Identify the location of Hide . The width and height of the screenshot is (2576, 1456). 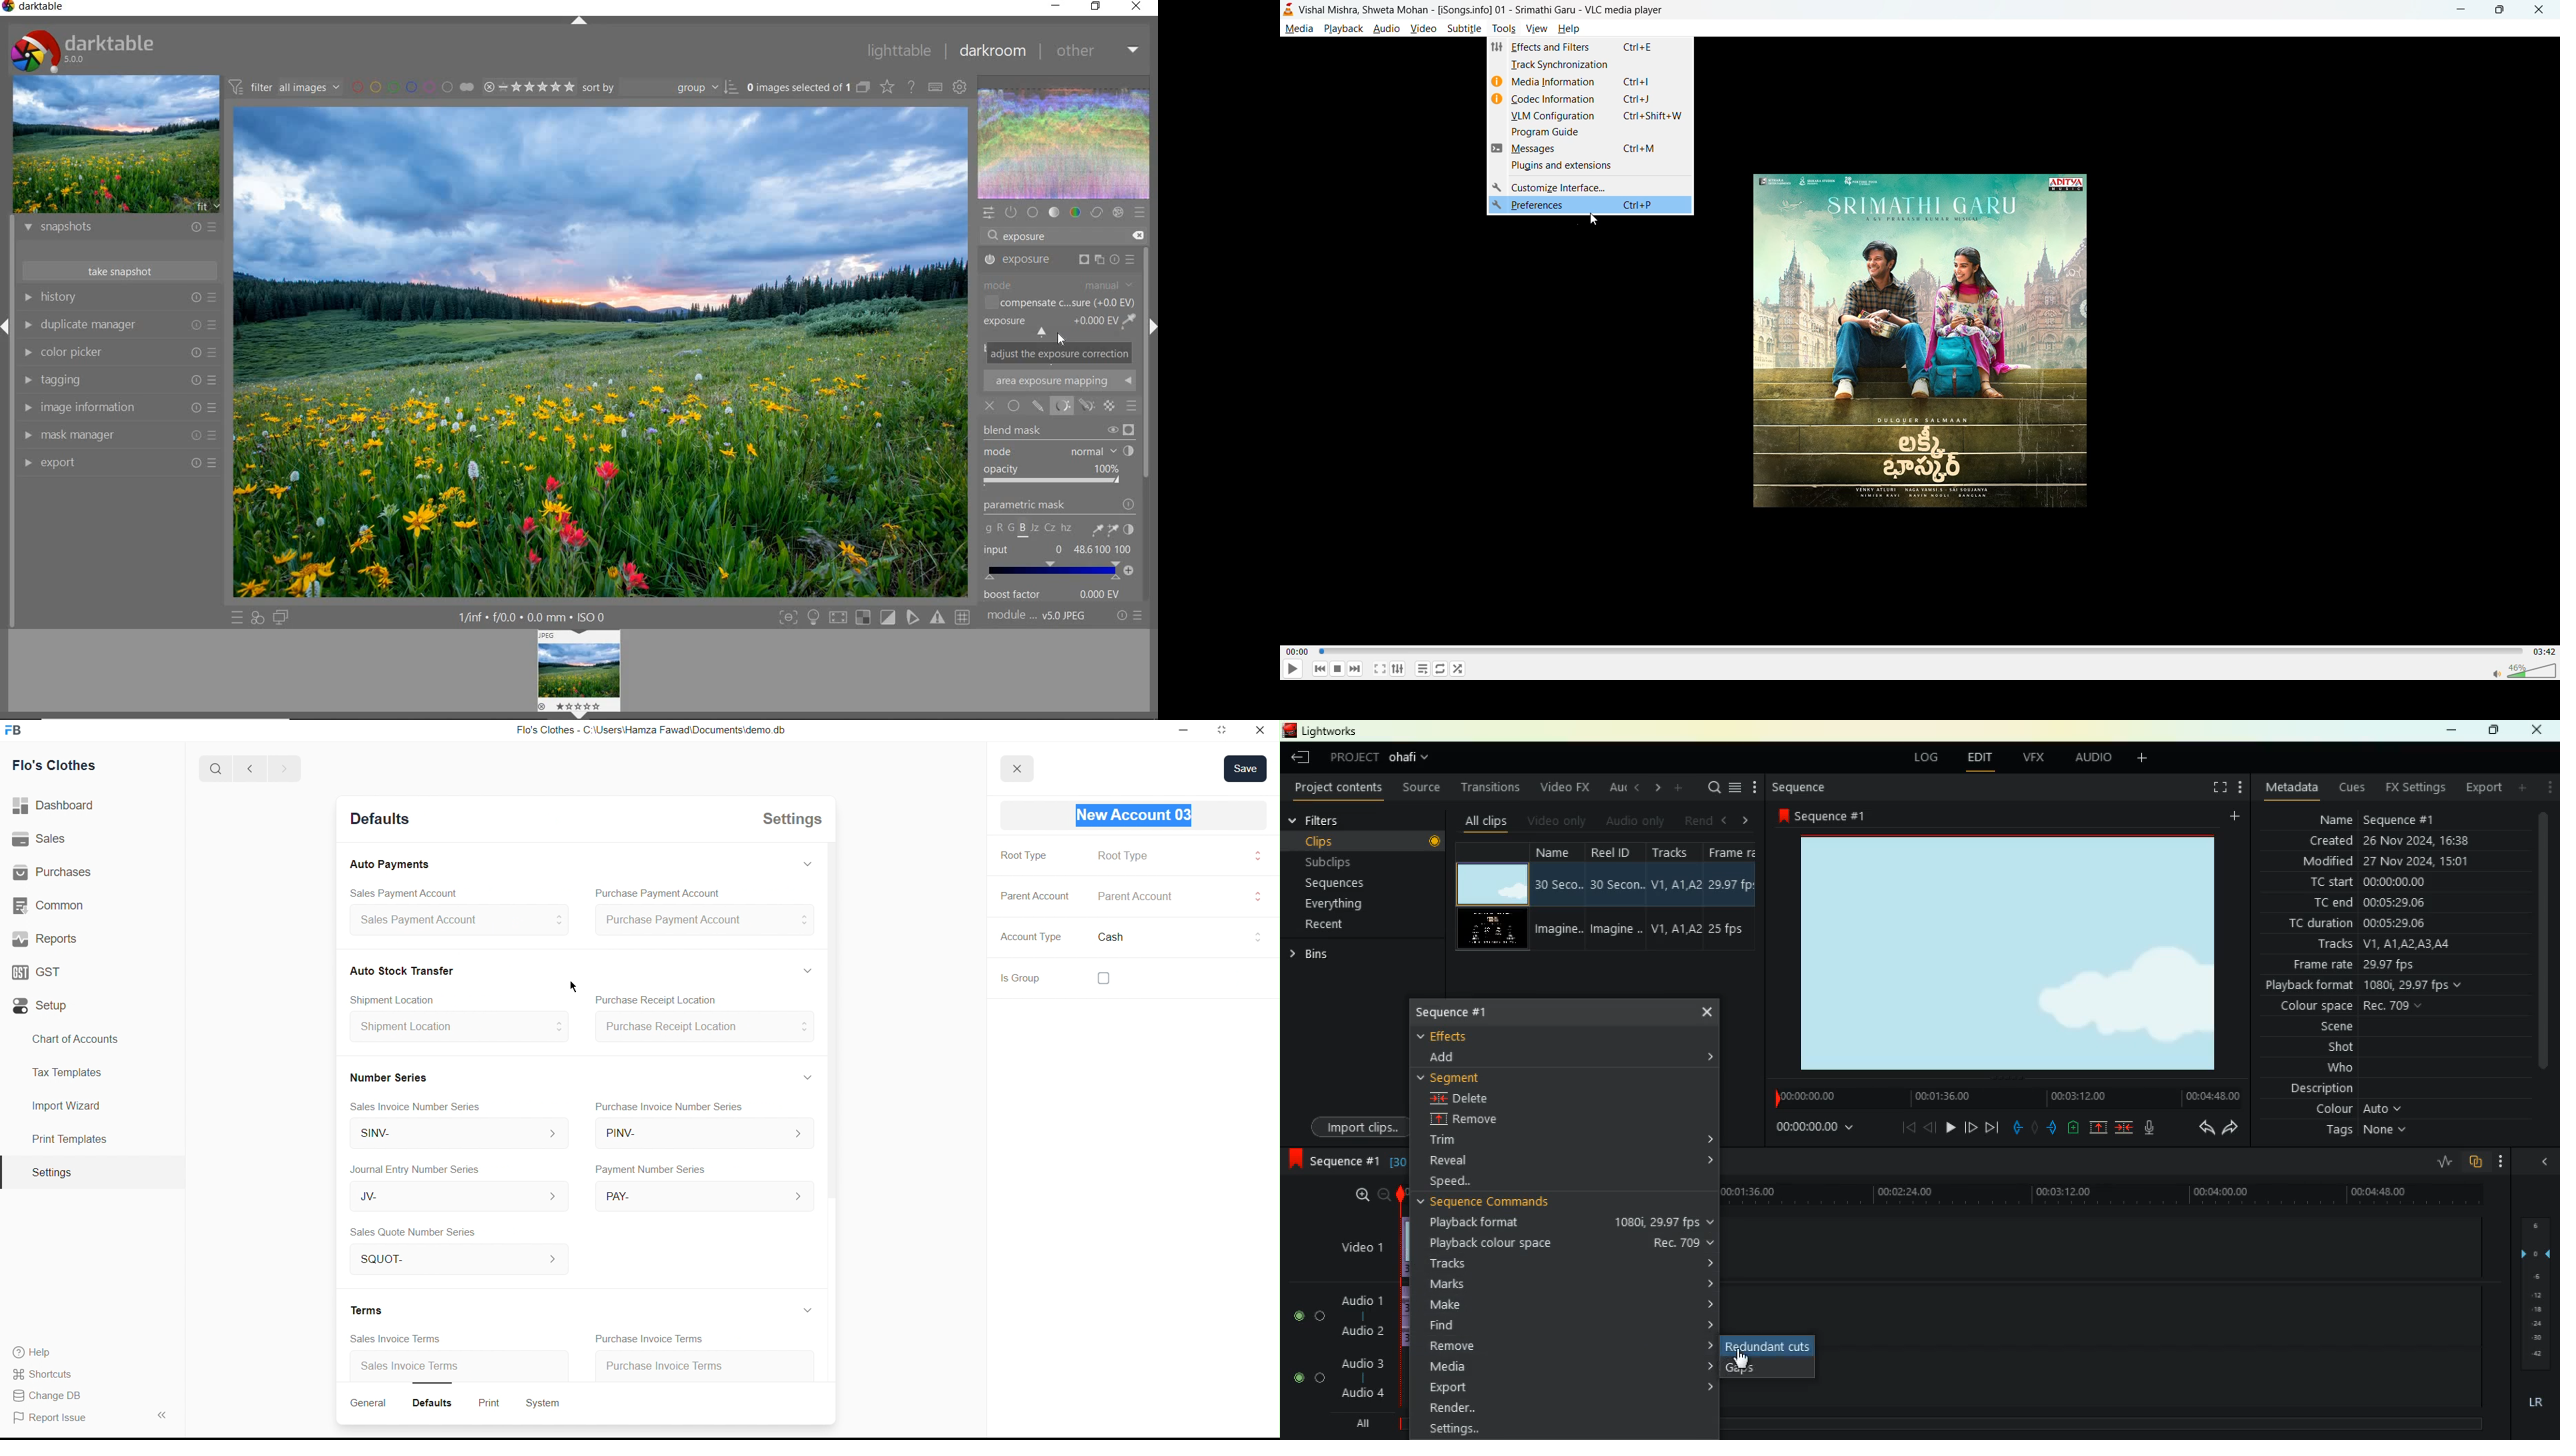
(804, 969).